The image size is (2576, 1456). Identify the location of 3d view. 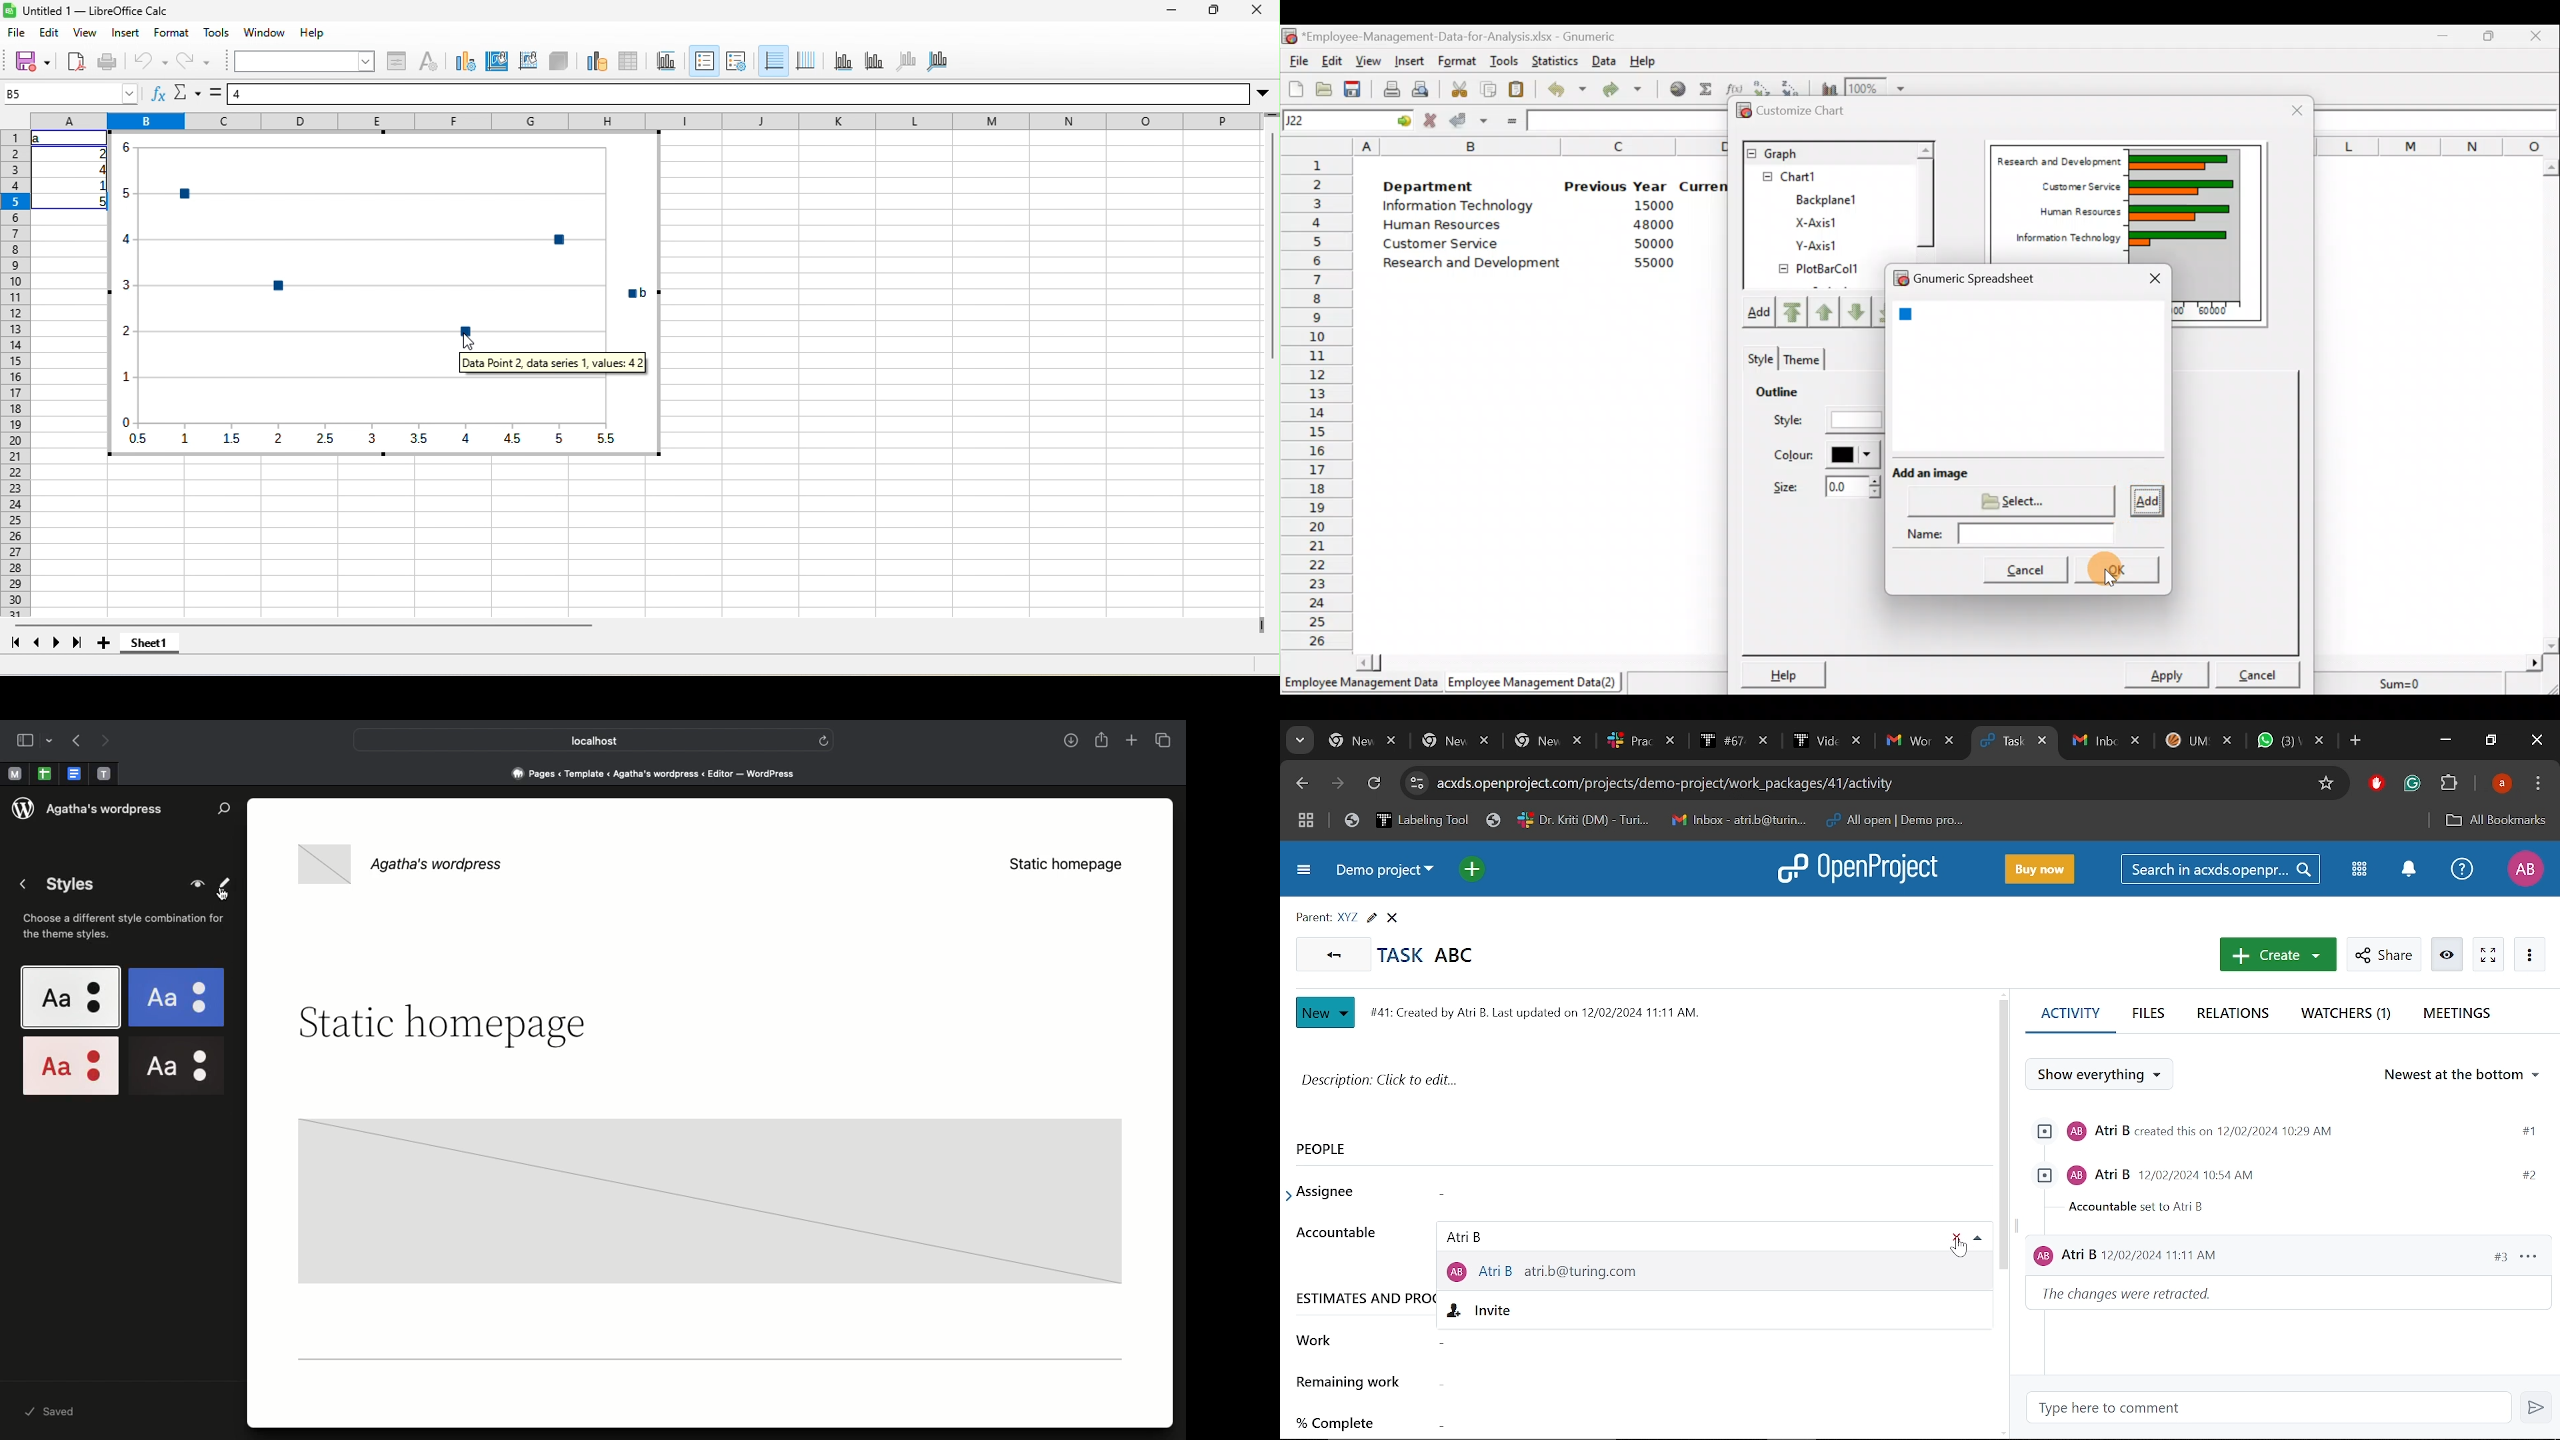
(558, 63).